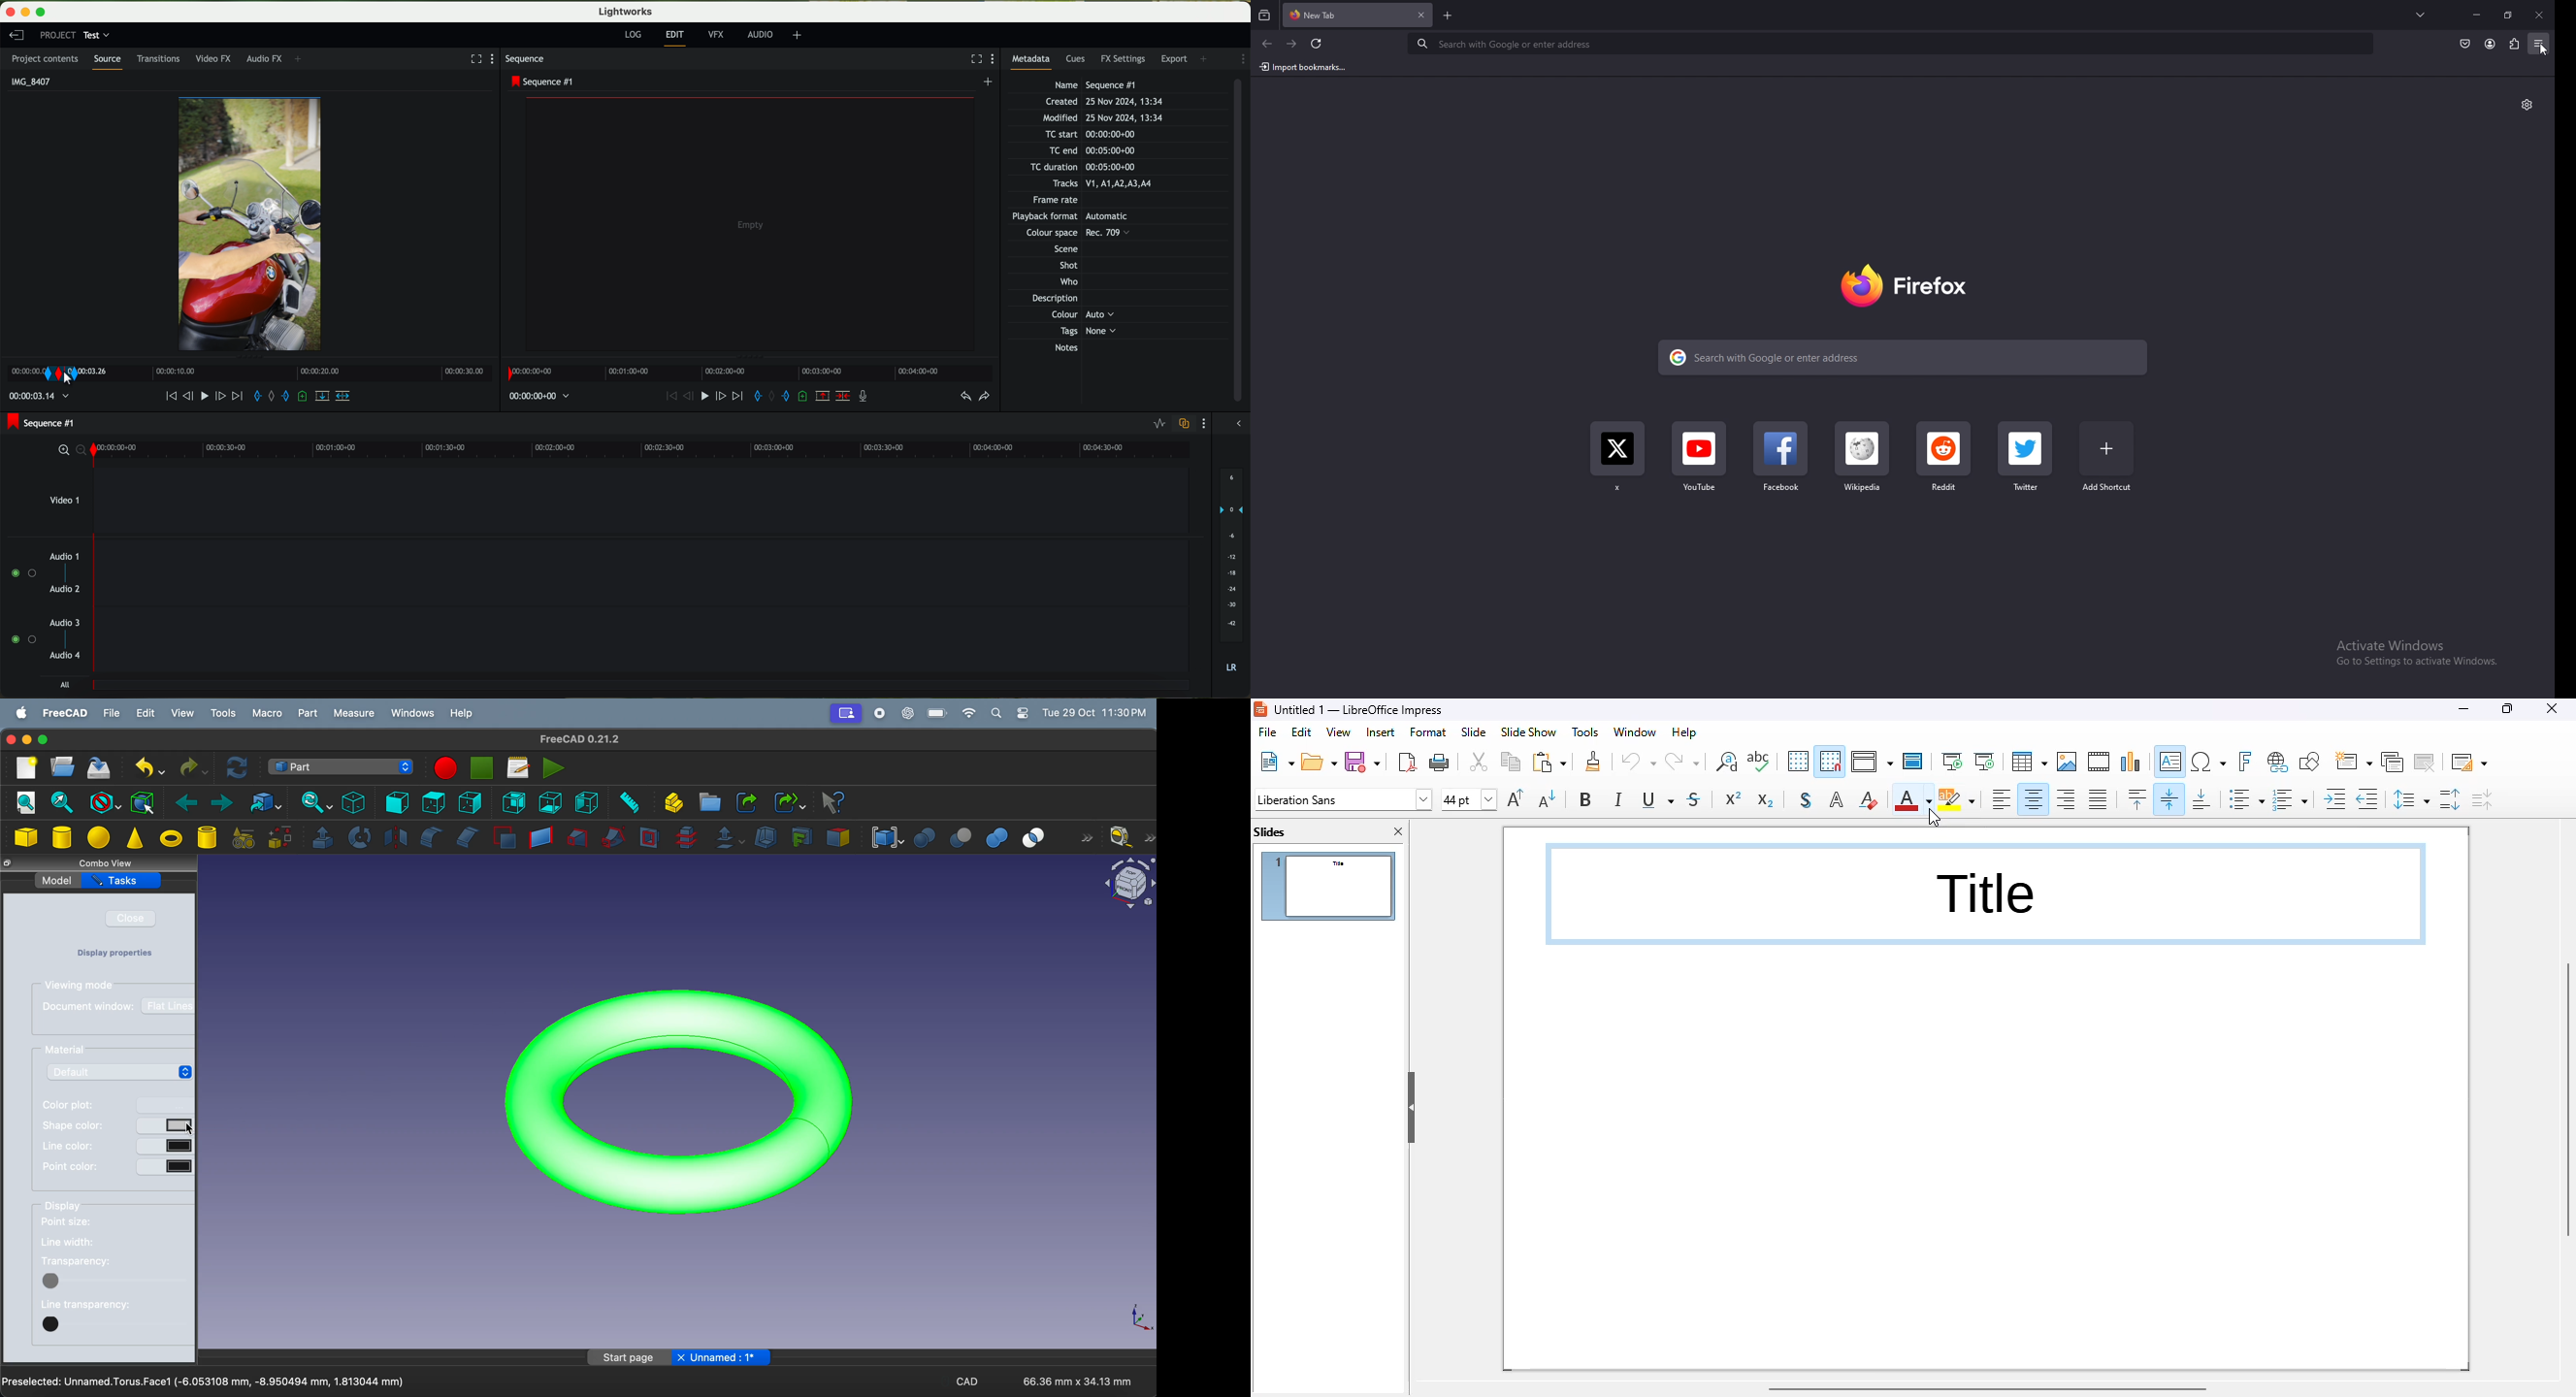  What do you see at coordinates (2170, 798) in the screenshot?
I see `center vertically` at bounding box center [2170, 798].